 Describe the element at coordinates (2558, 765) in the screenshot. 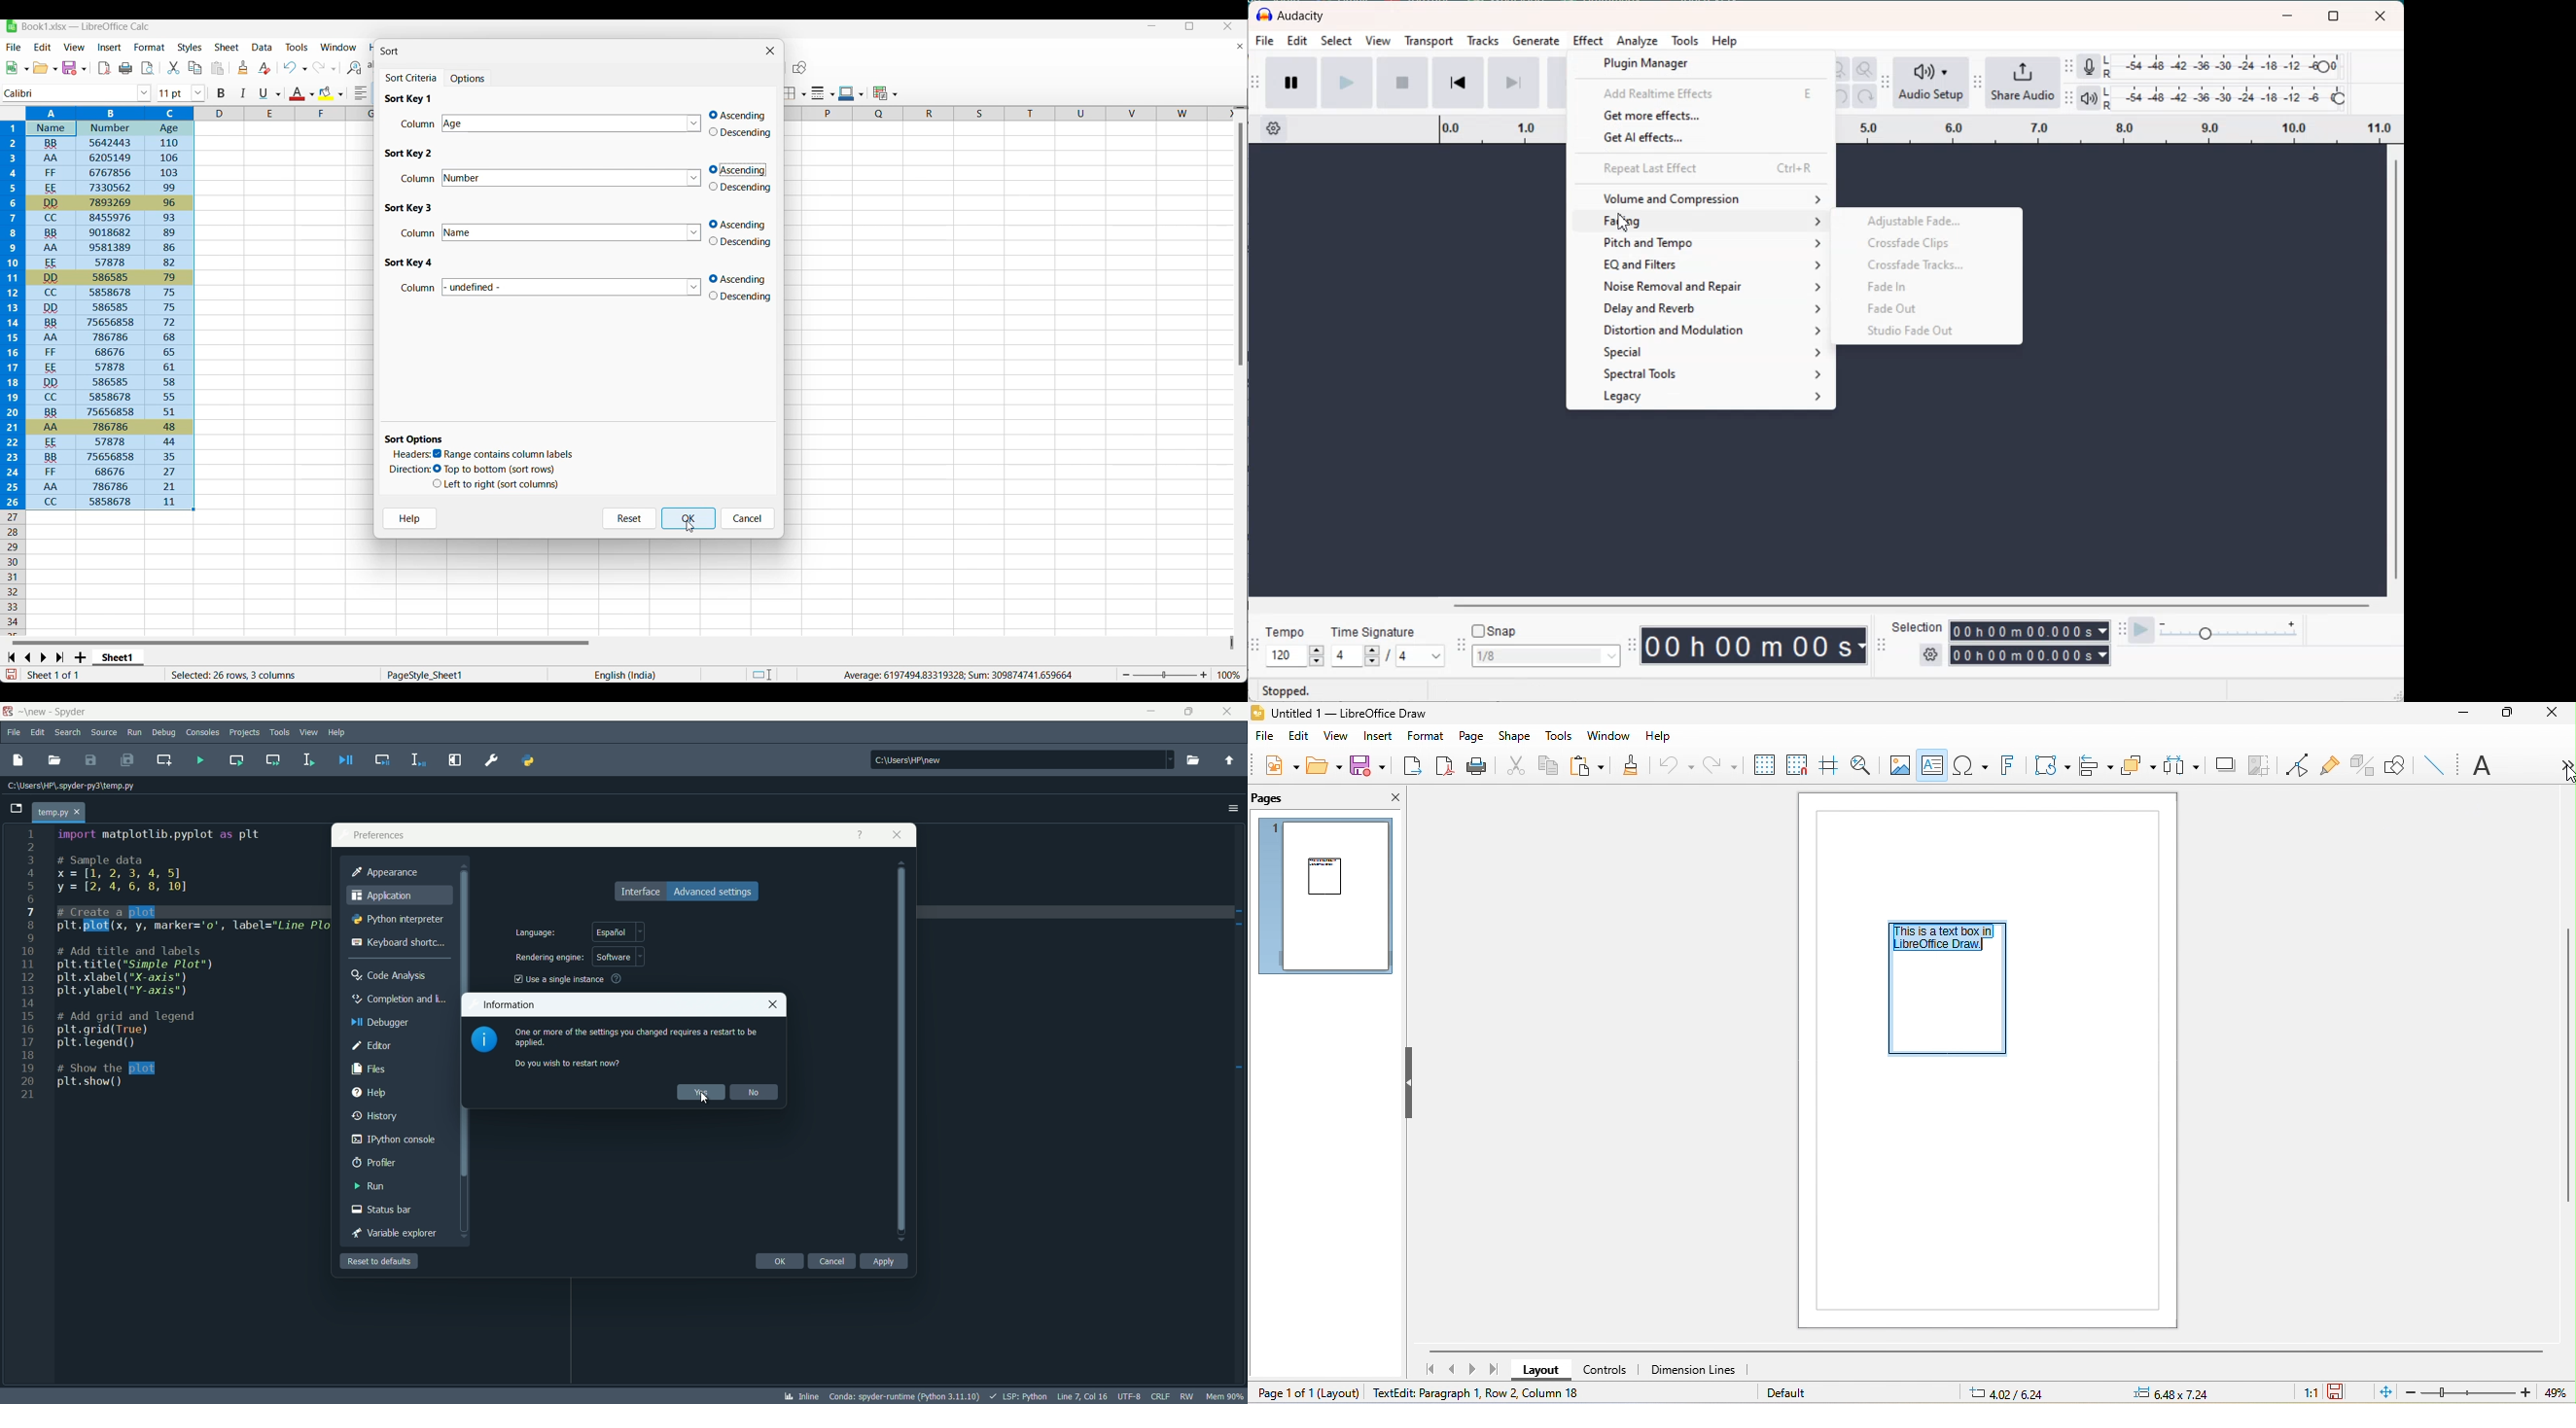

I see `more option` at that location.